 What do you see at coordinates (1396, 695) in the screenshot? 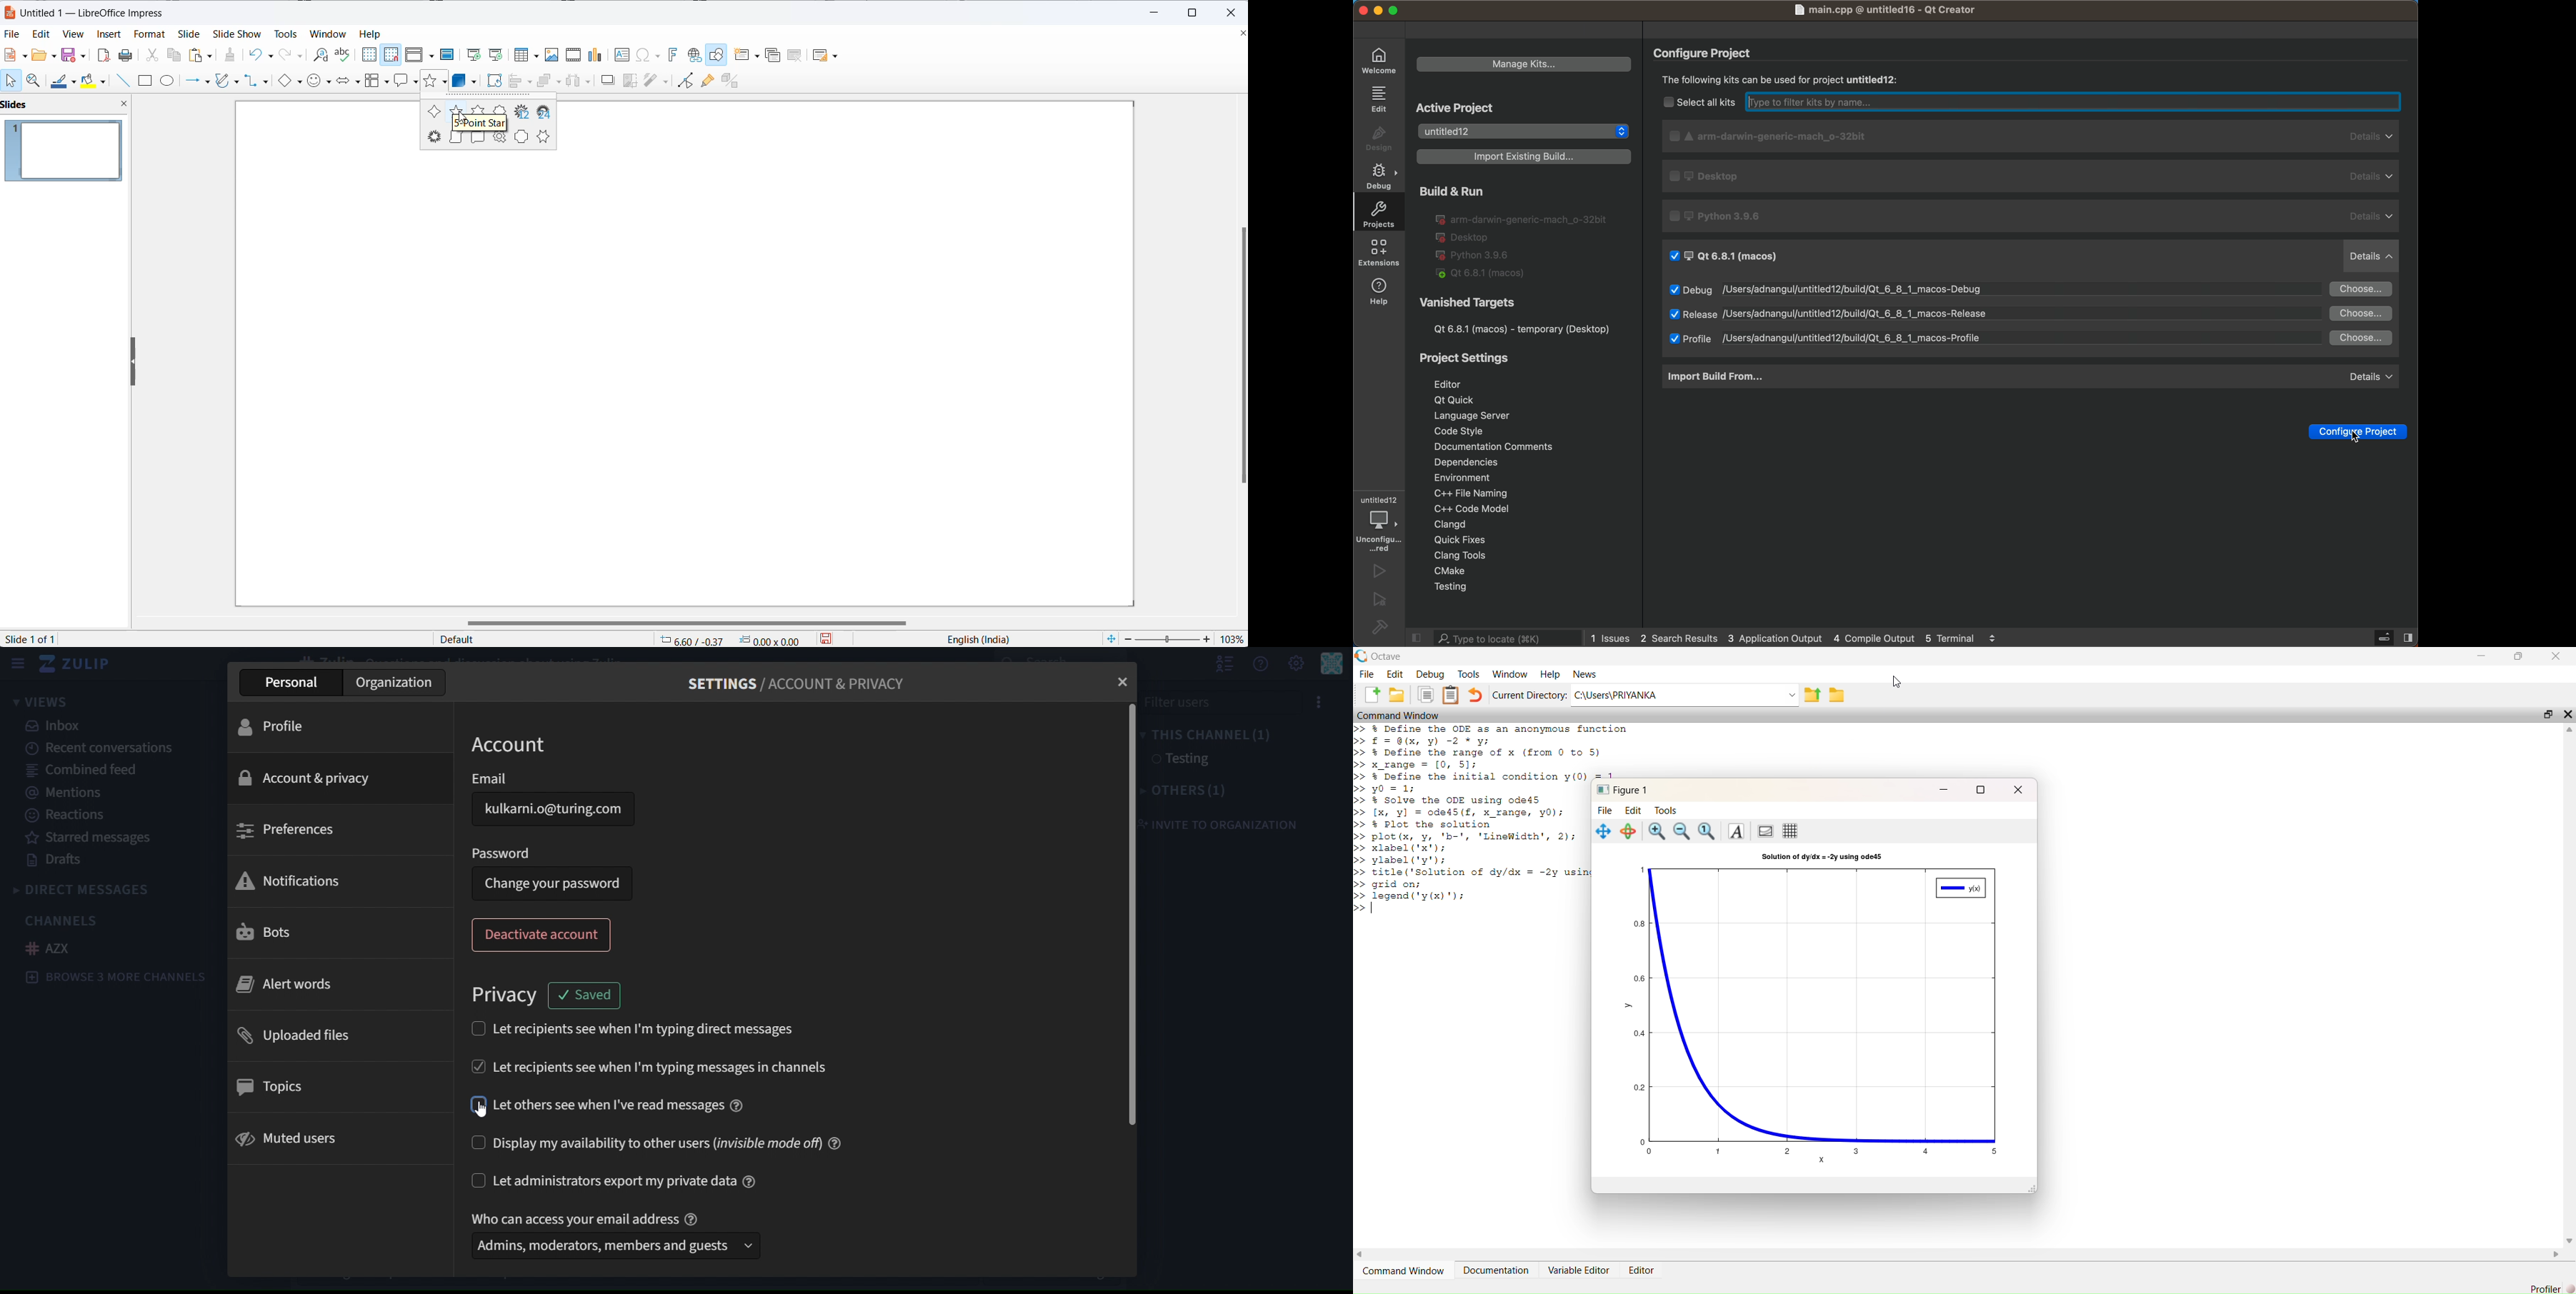
I see `Open an existing file in editor` at bounding box center [1396, 695].